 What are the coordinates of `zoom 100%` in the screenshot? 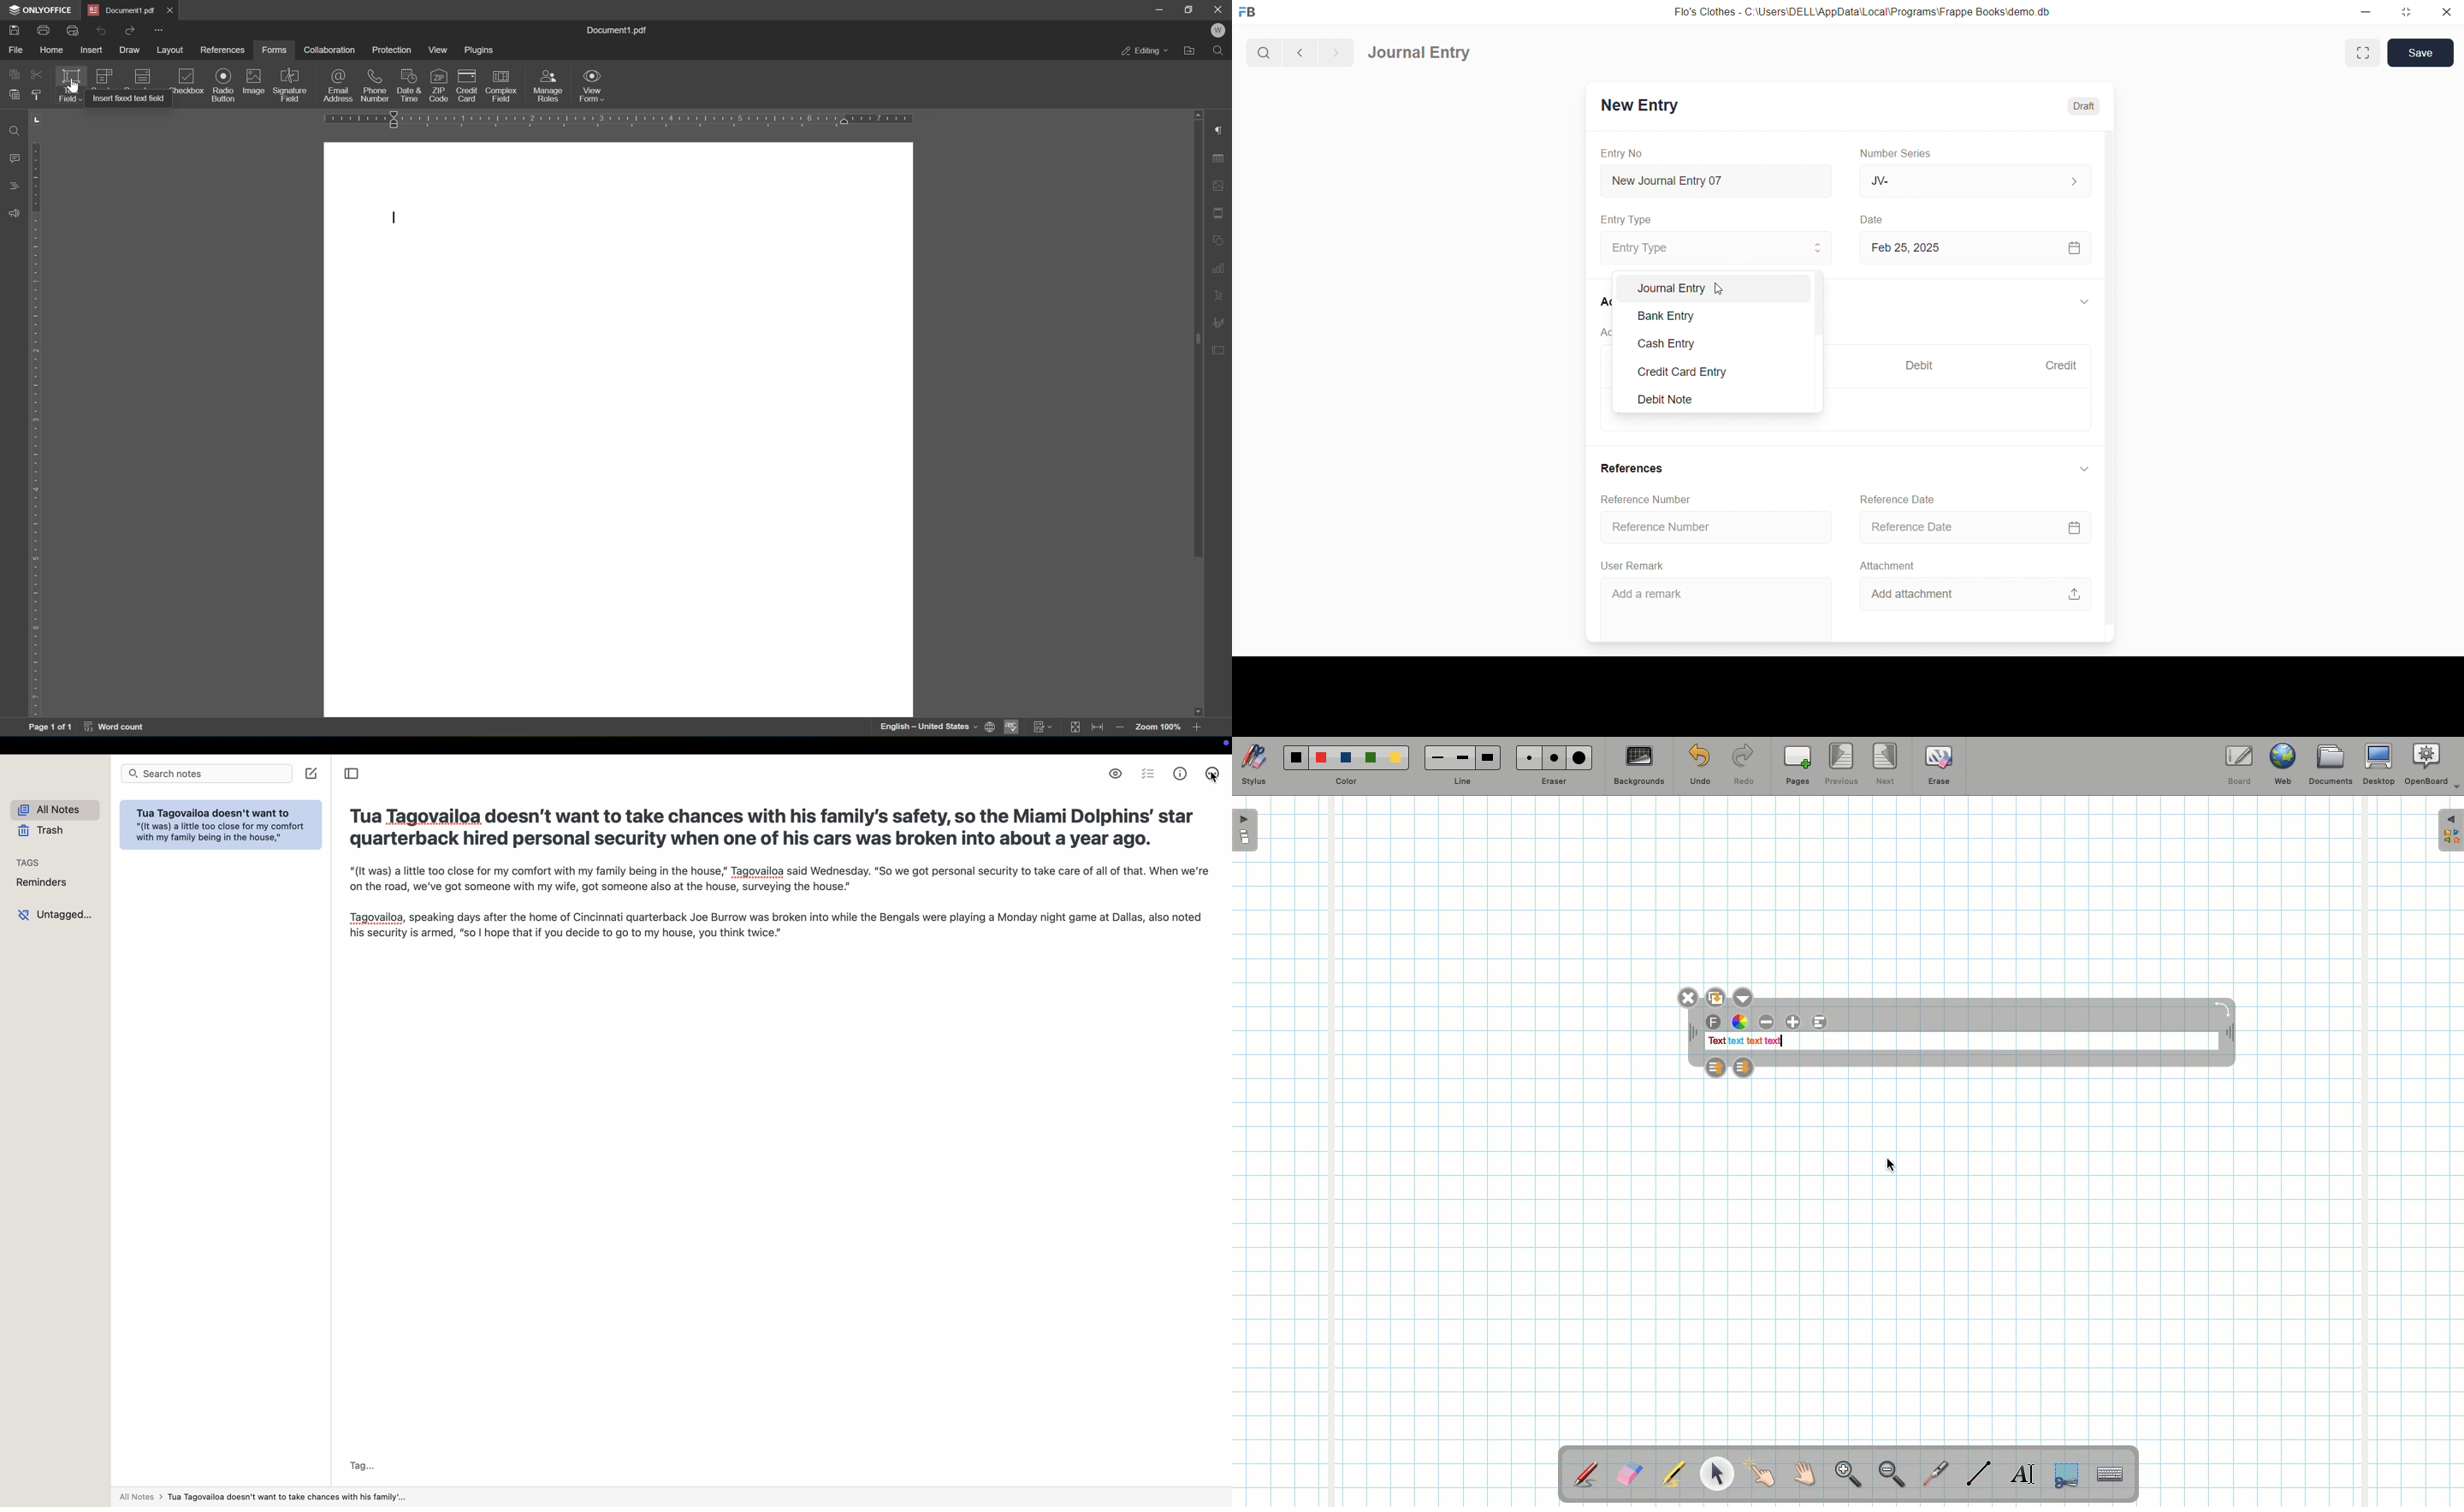 It's located at (1158, 727).